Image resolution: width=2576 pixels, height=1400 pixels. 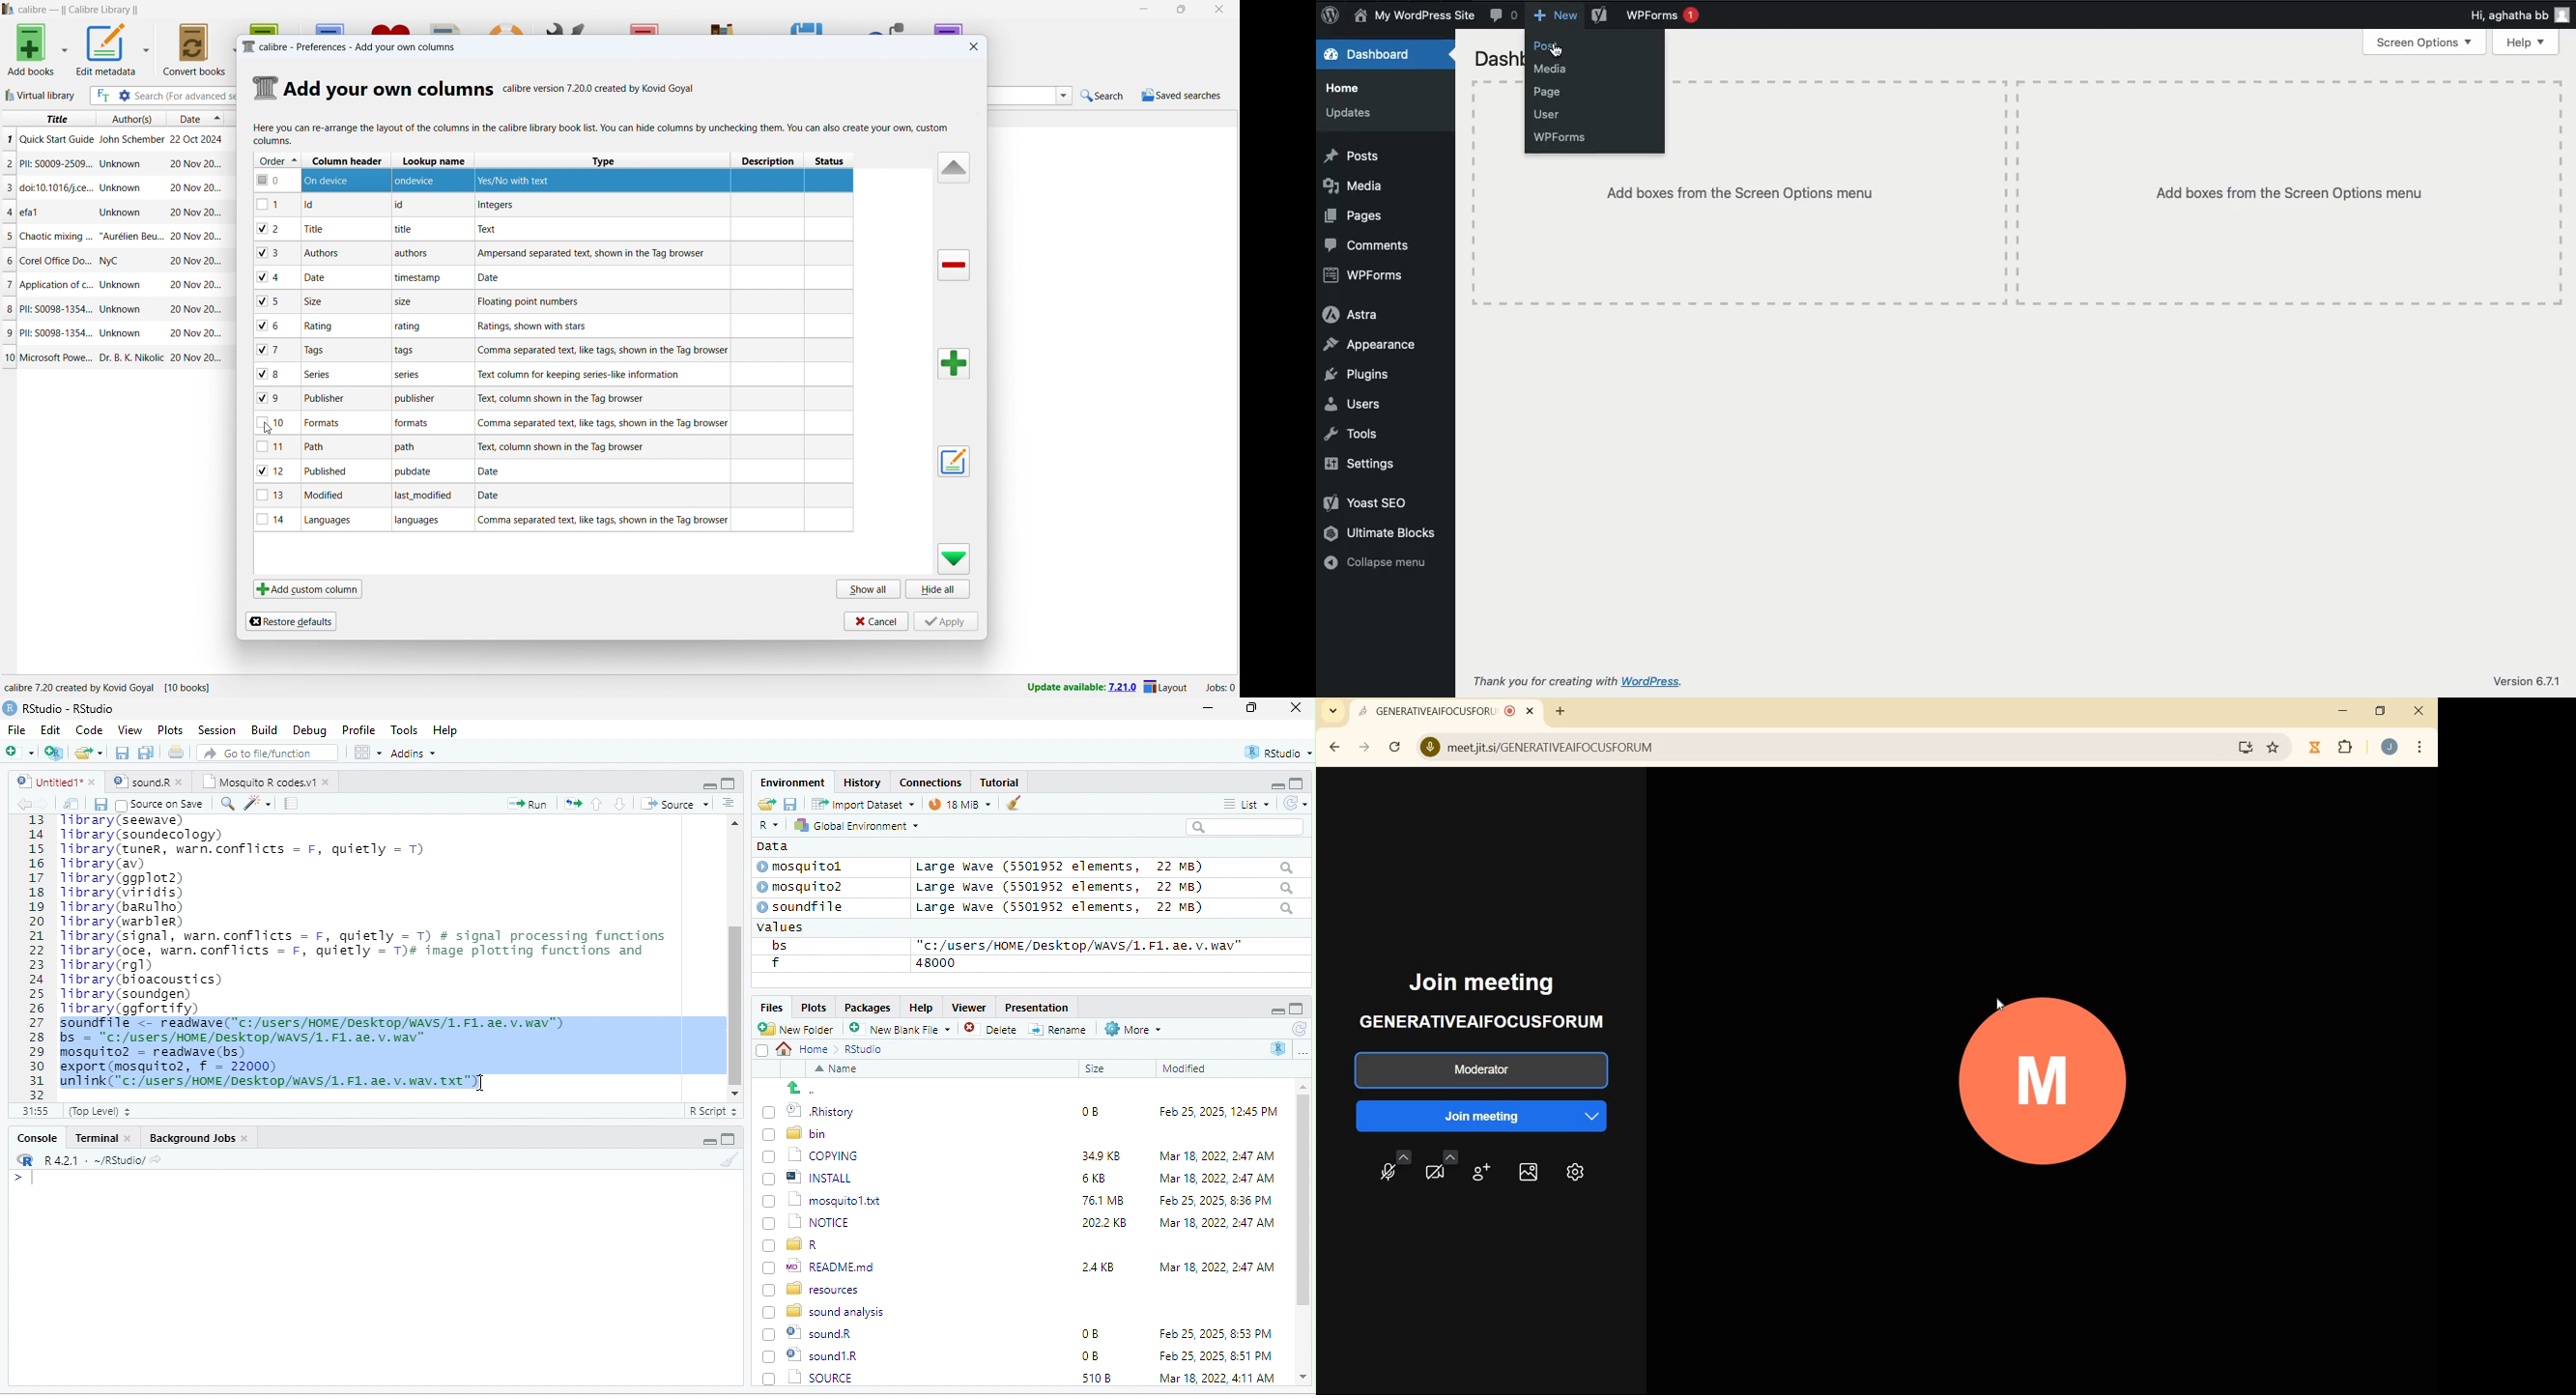 I want to click on  More , so click(x=1131, y=1030).